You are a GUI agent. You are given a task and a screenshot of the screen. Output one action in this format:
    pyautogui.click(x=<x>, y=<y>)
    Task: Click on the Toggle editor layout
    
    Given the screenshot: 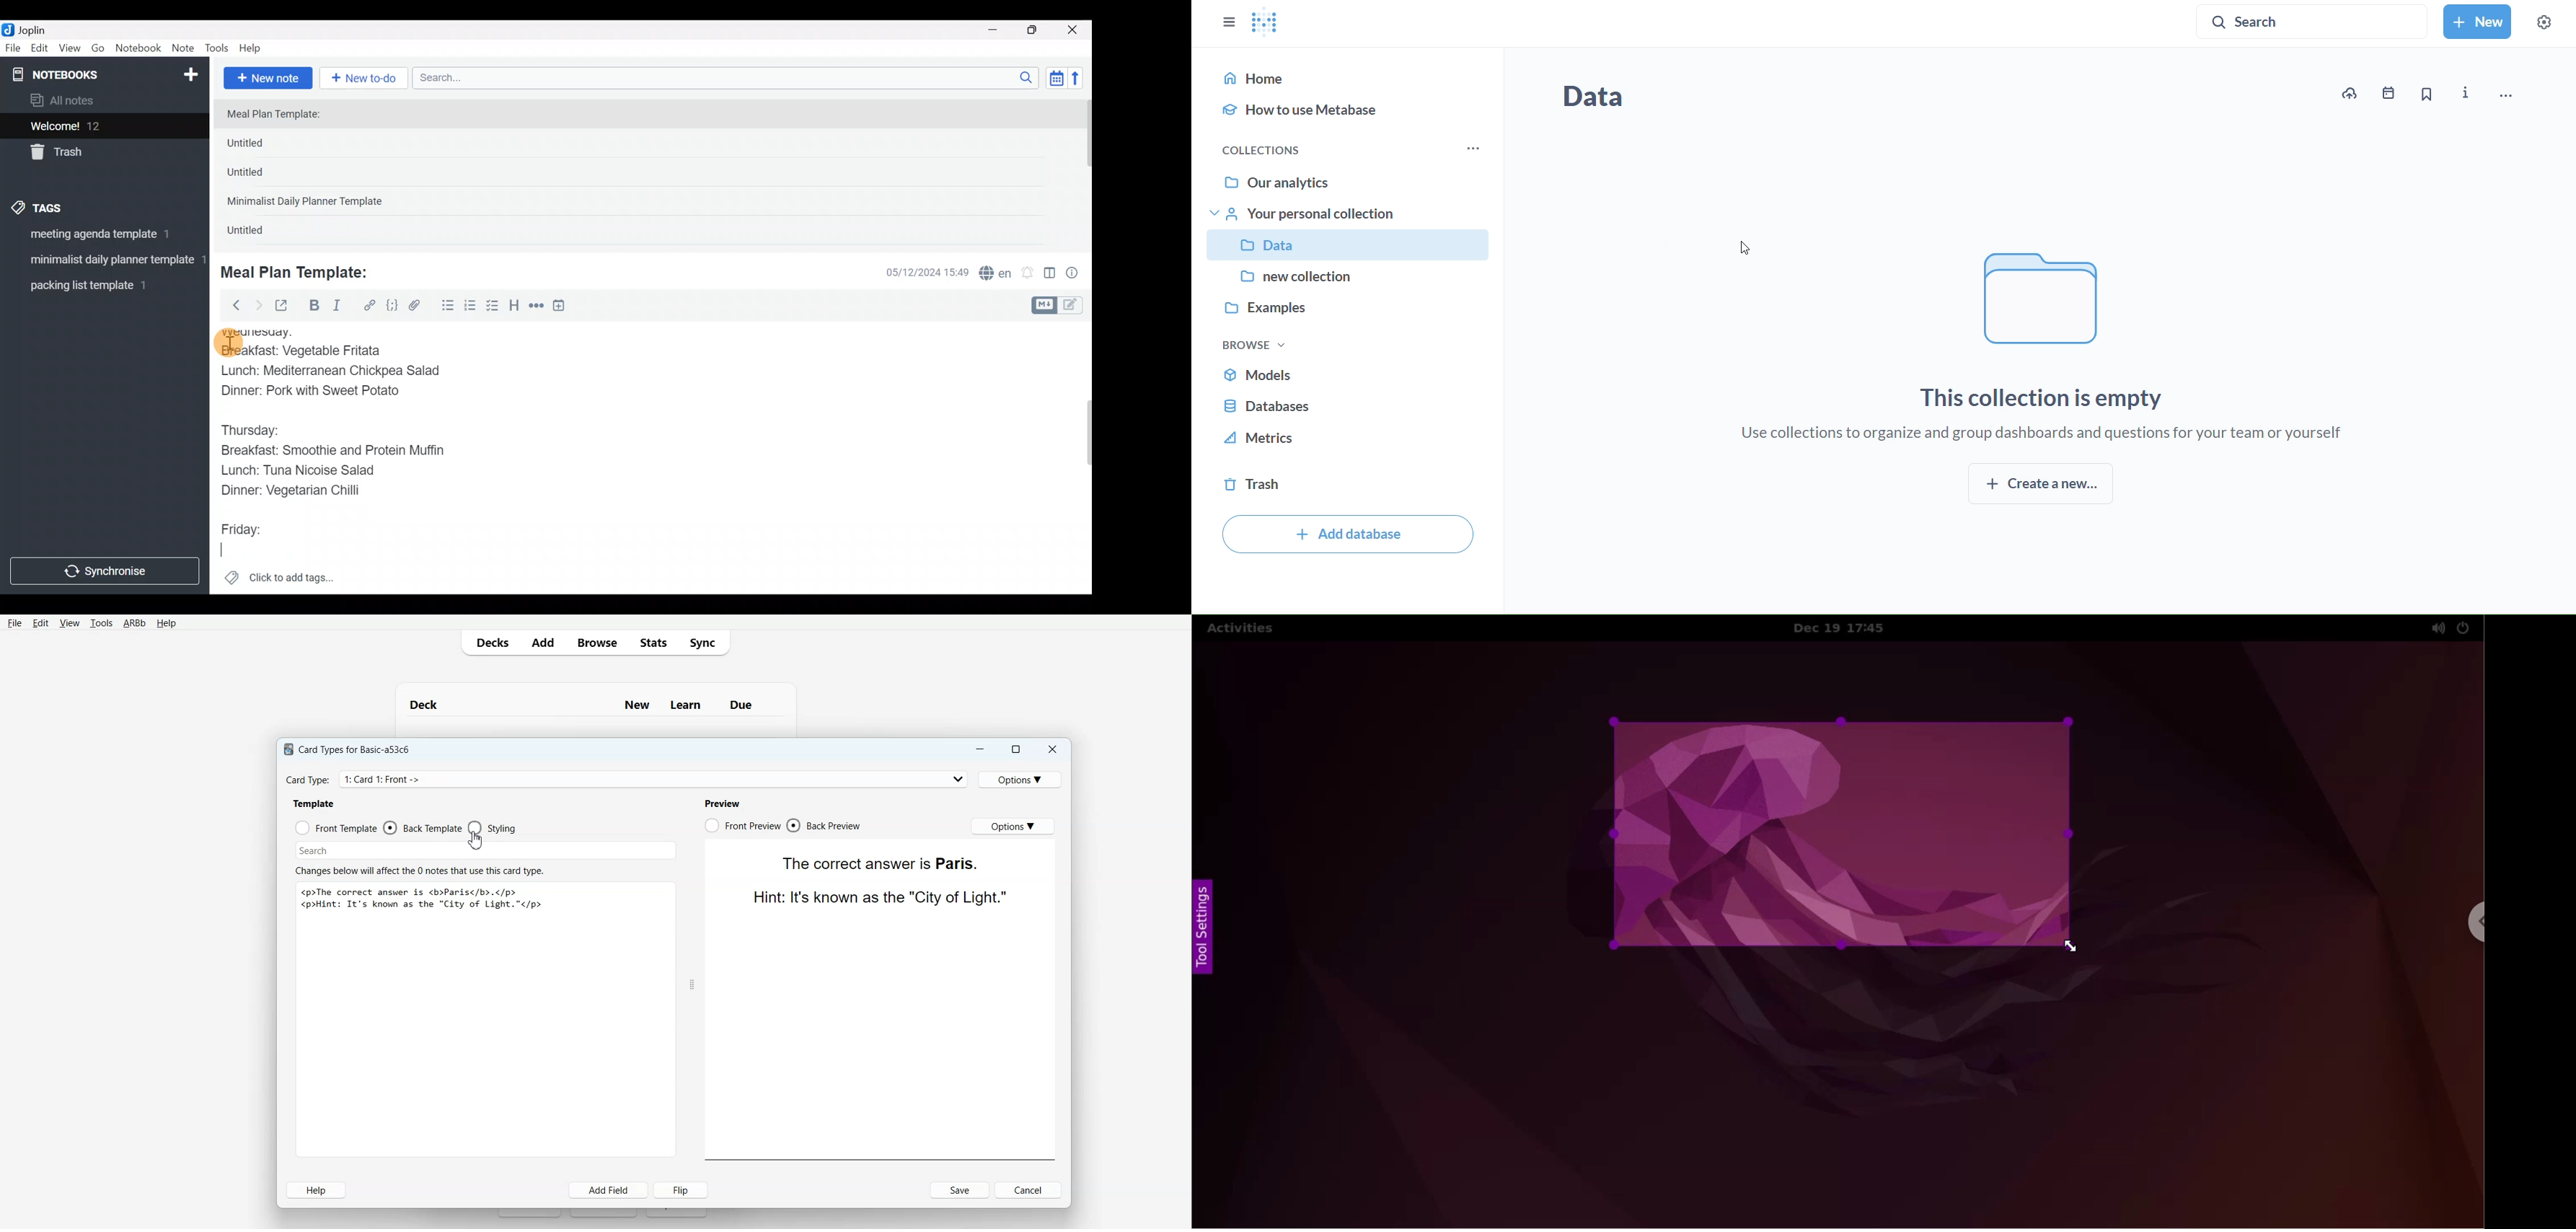 What is the action you would take?
    pyautogui.click(x=1051, y=274)
    